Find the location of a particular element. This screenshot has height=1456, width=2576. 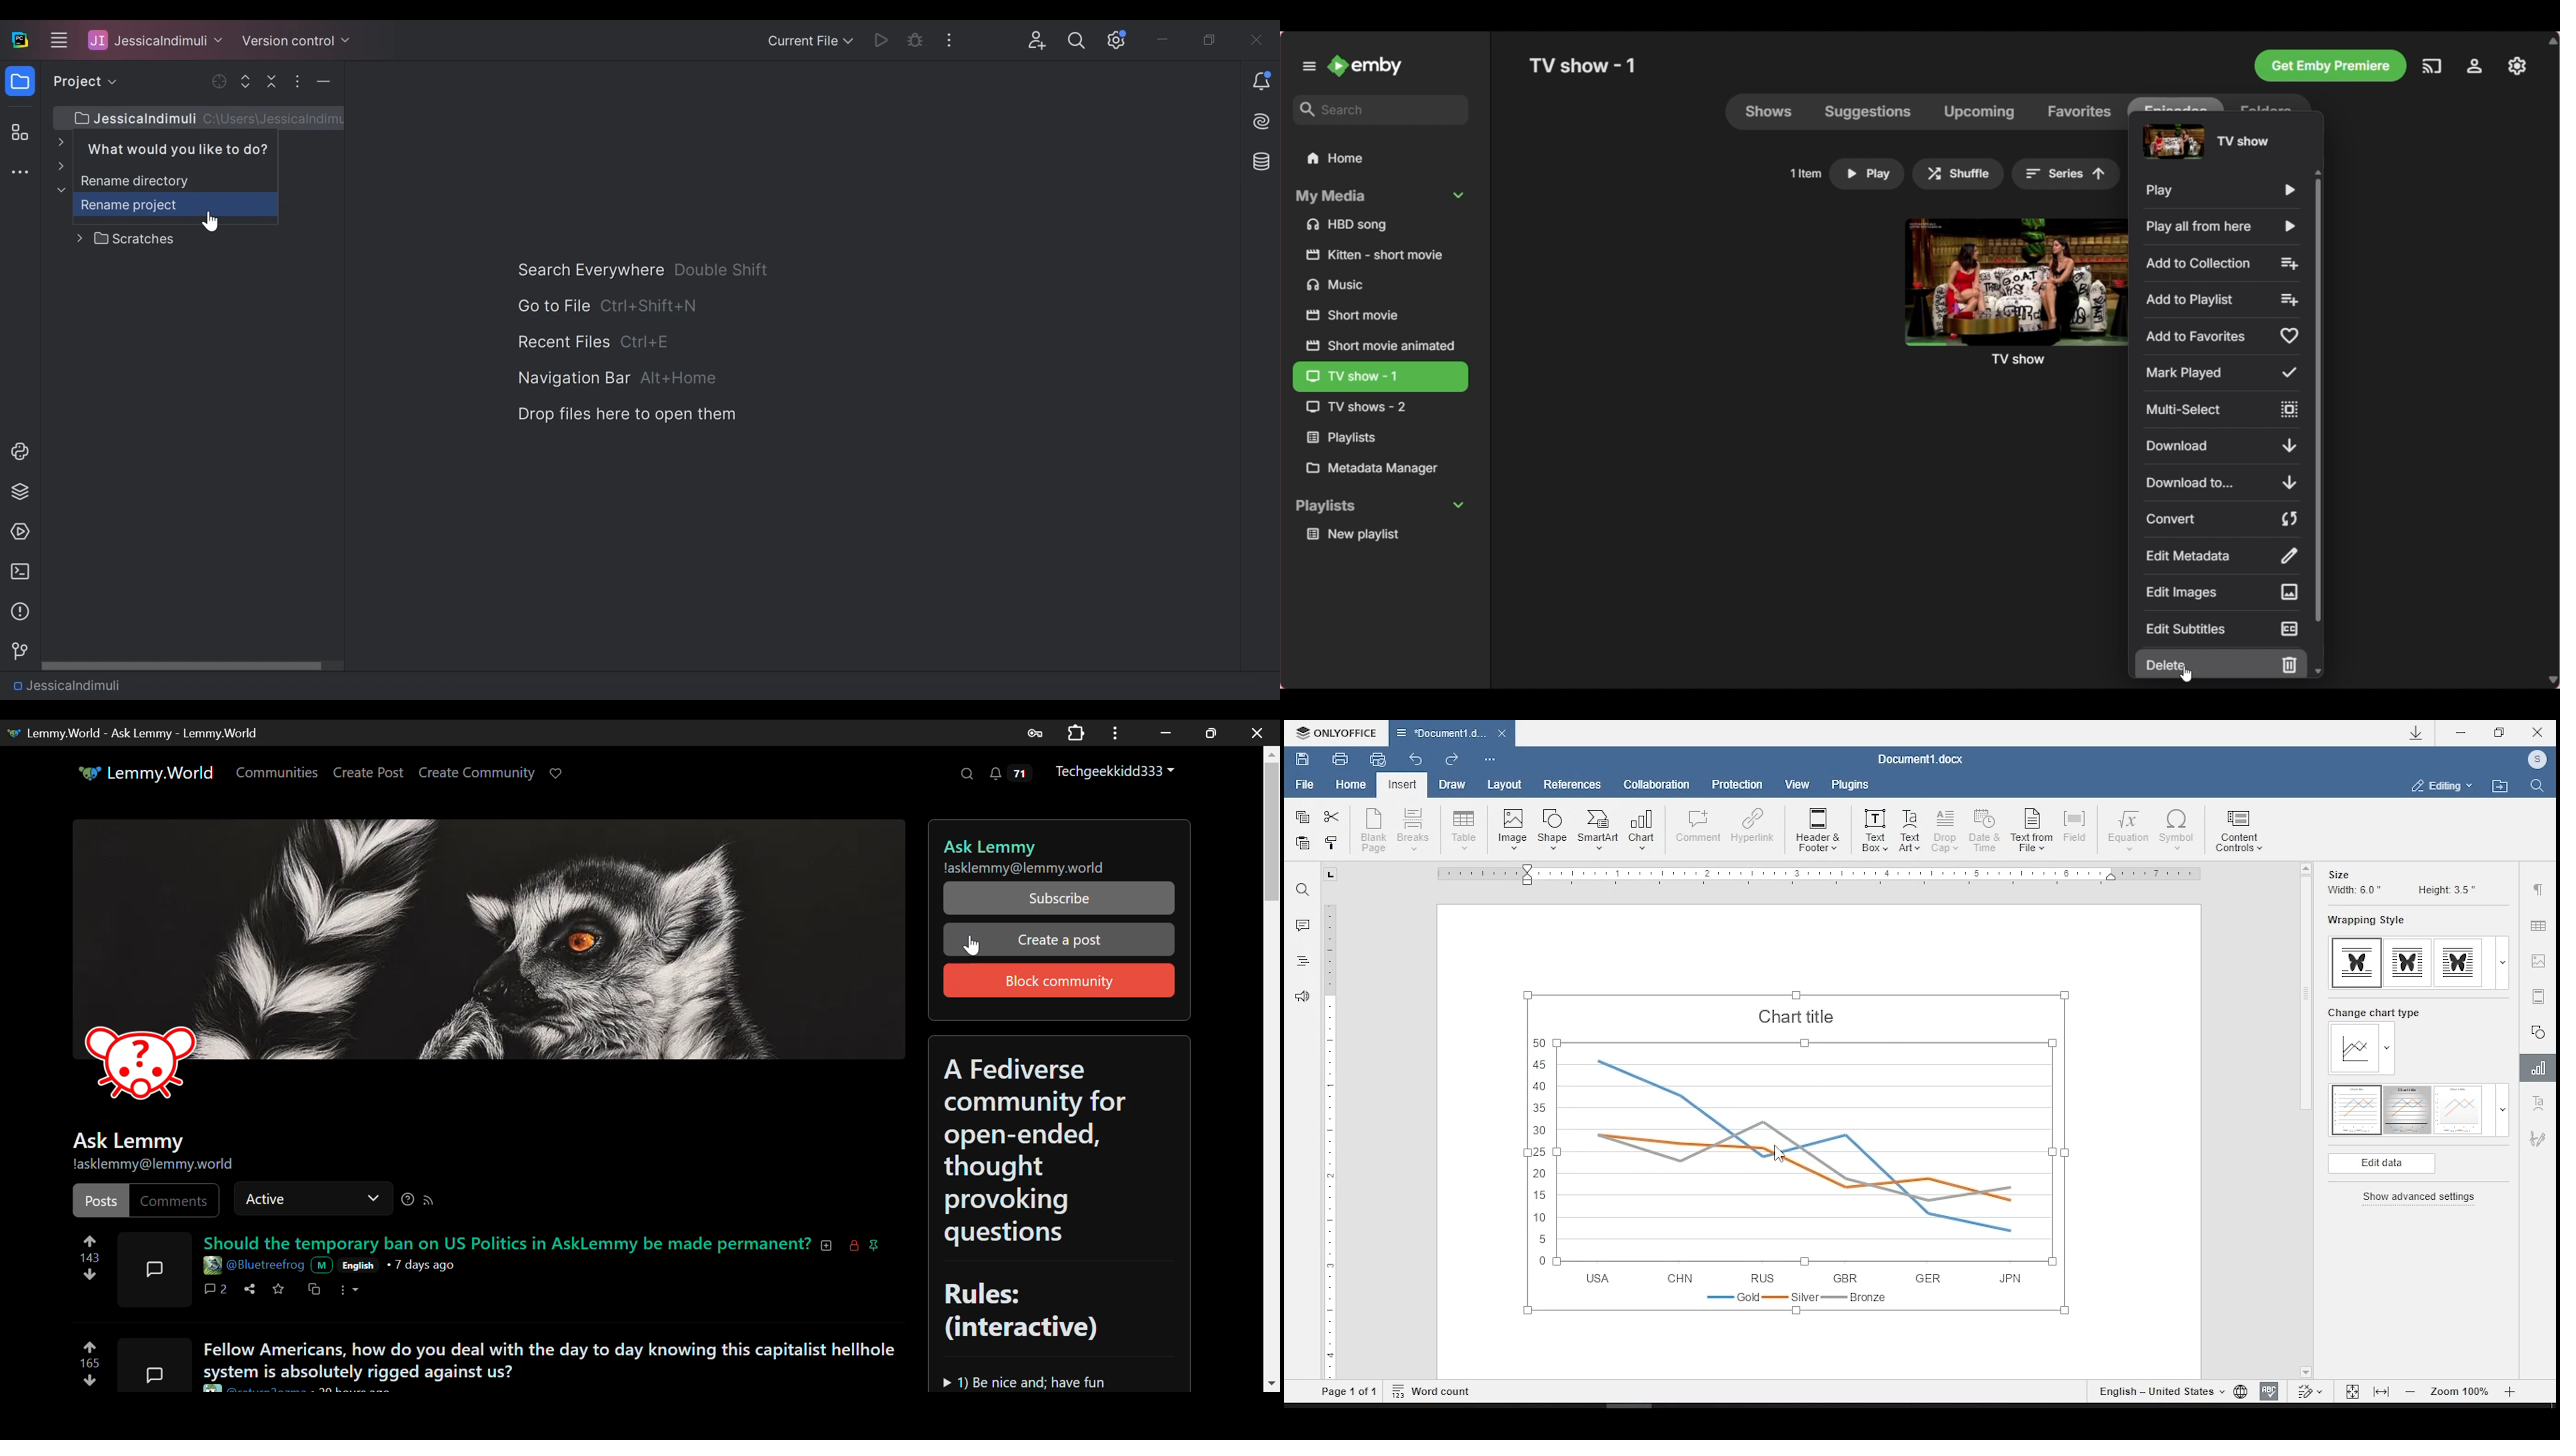

plugins is located at coordinates (1851, 786).